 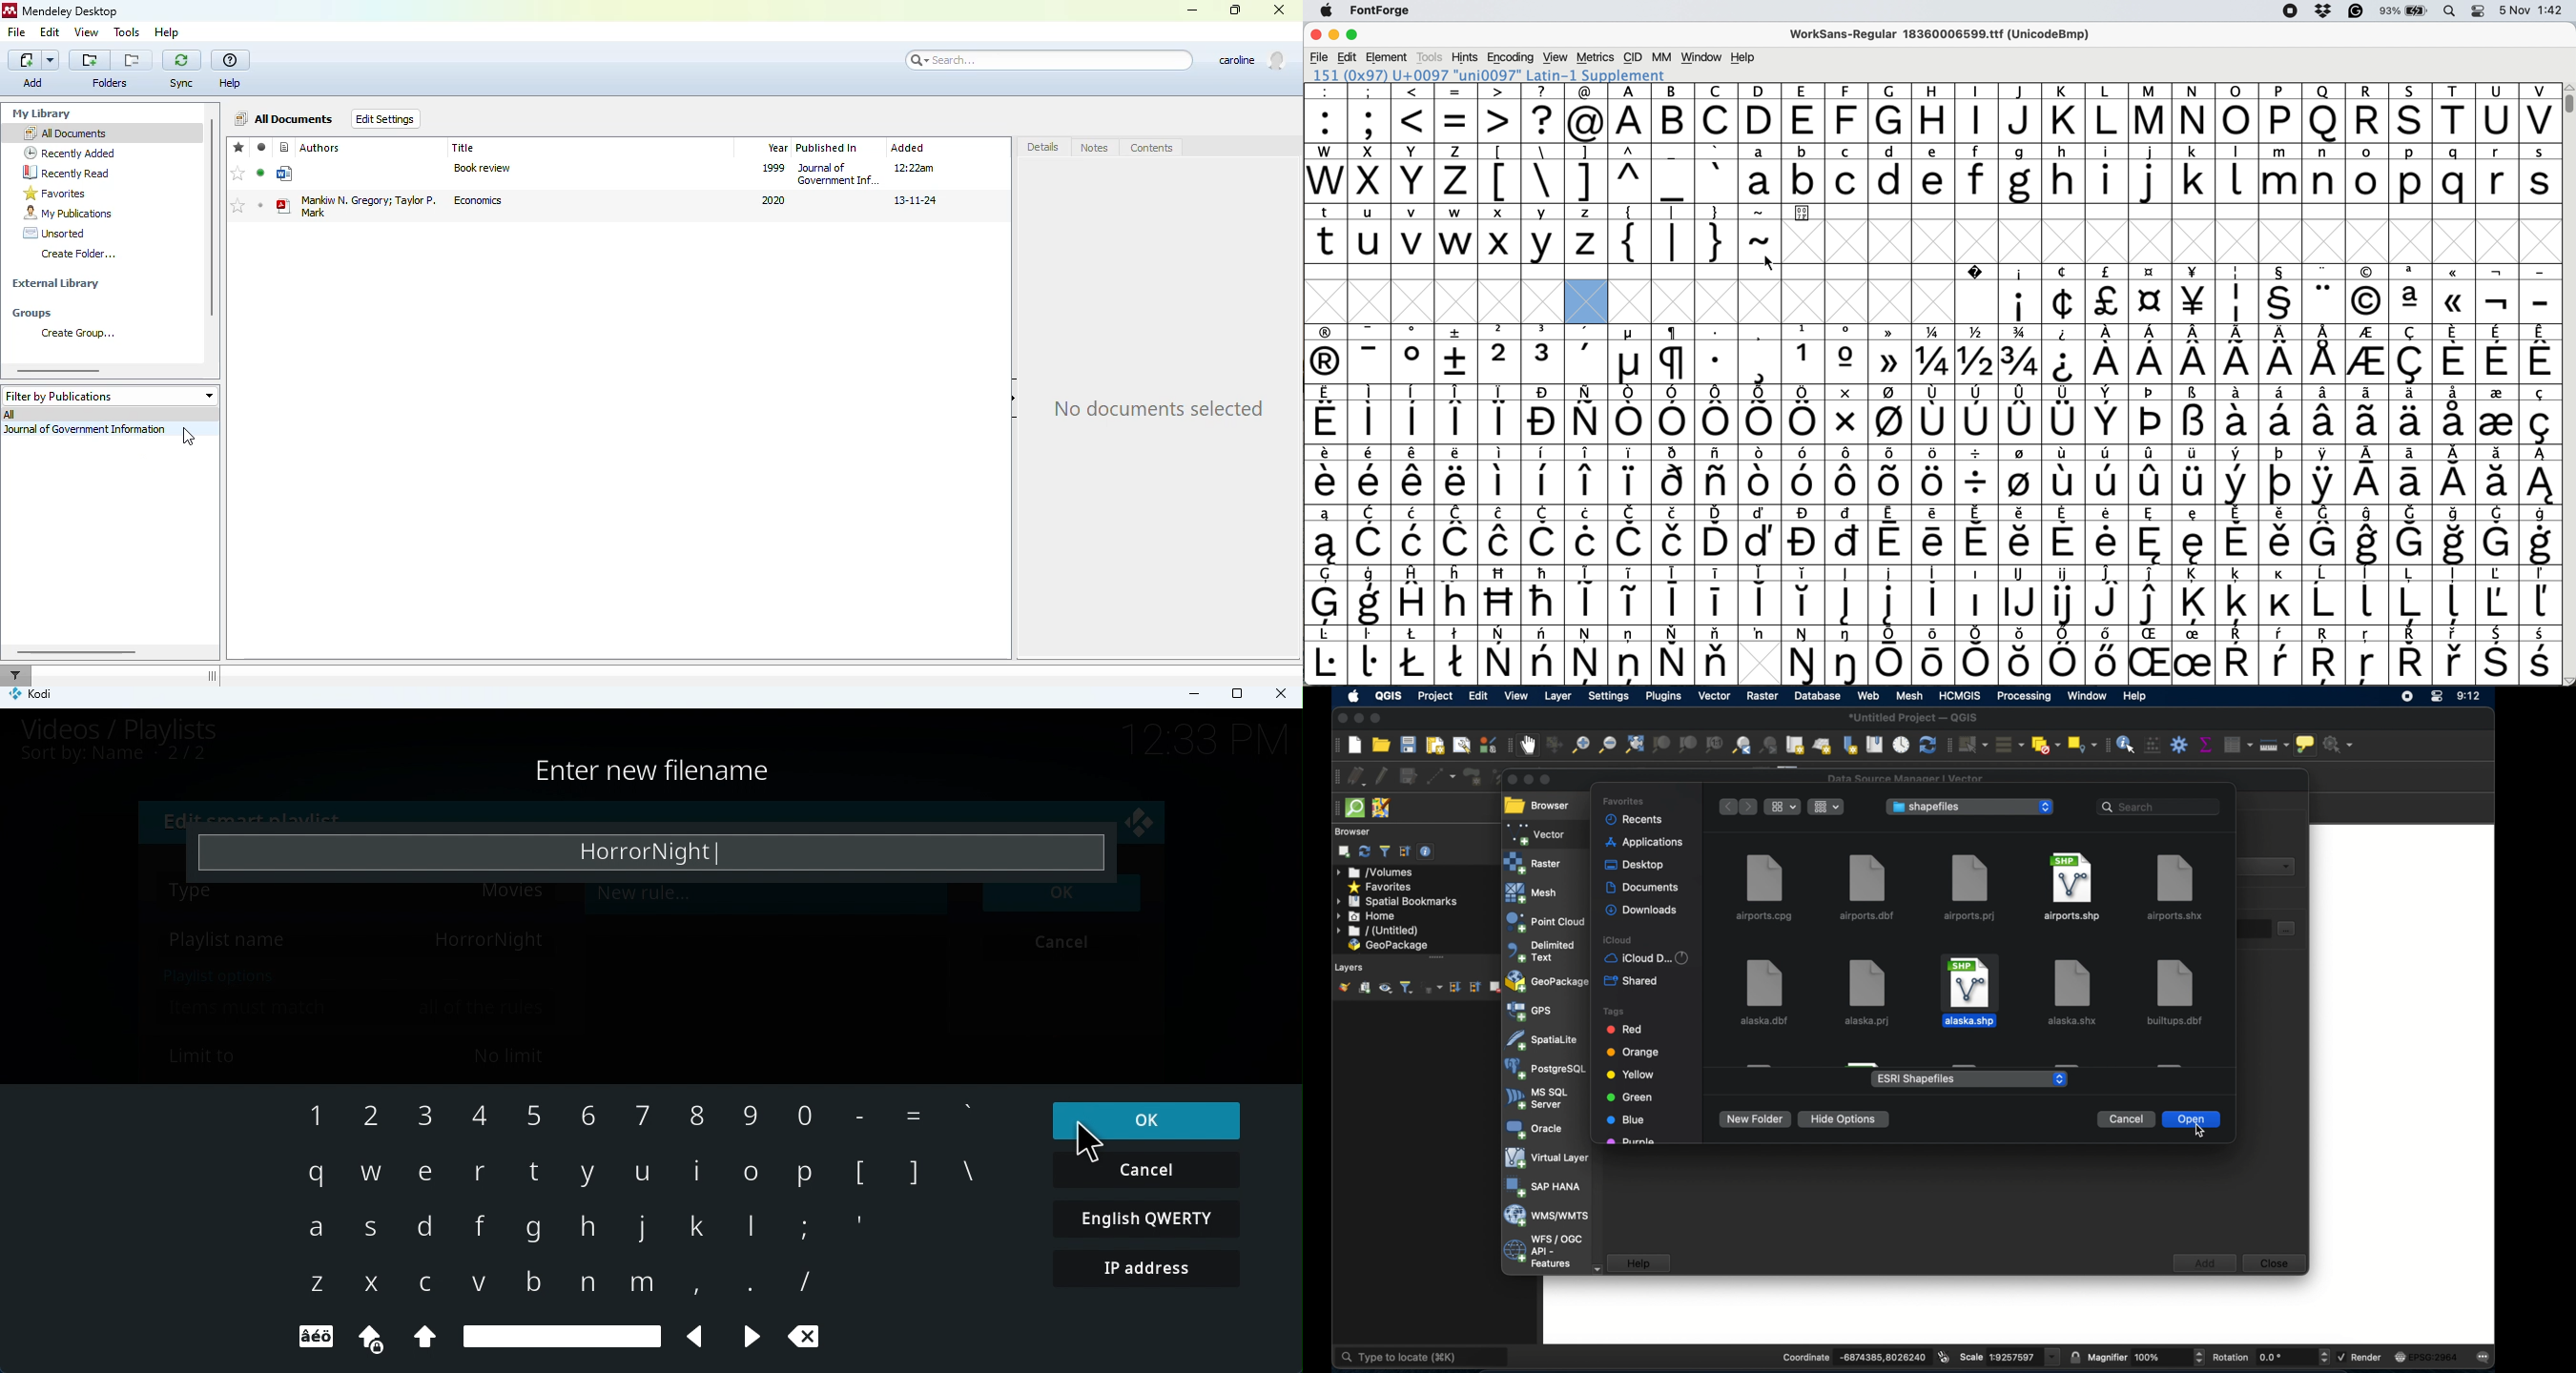 What do you see at coordinates (2568, 679) in the screenshot?
I see `scroll button` at bounding box center [2568, 679].